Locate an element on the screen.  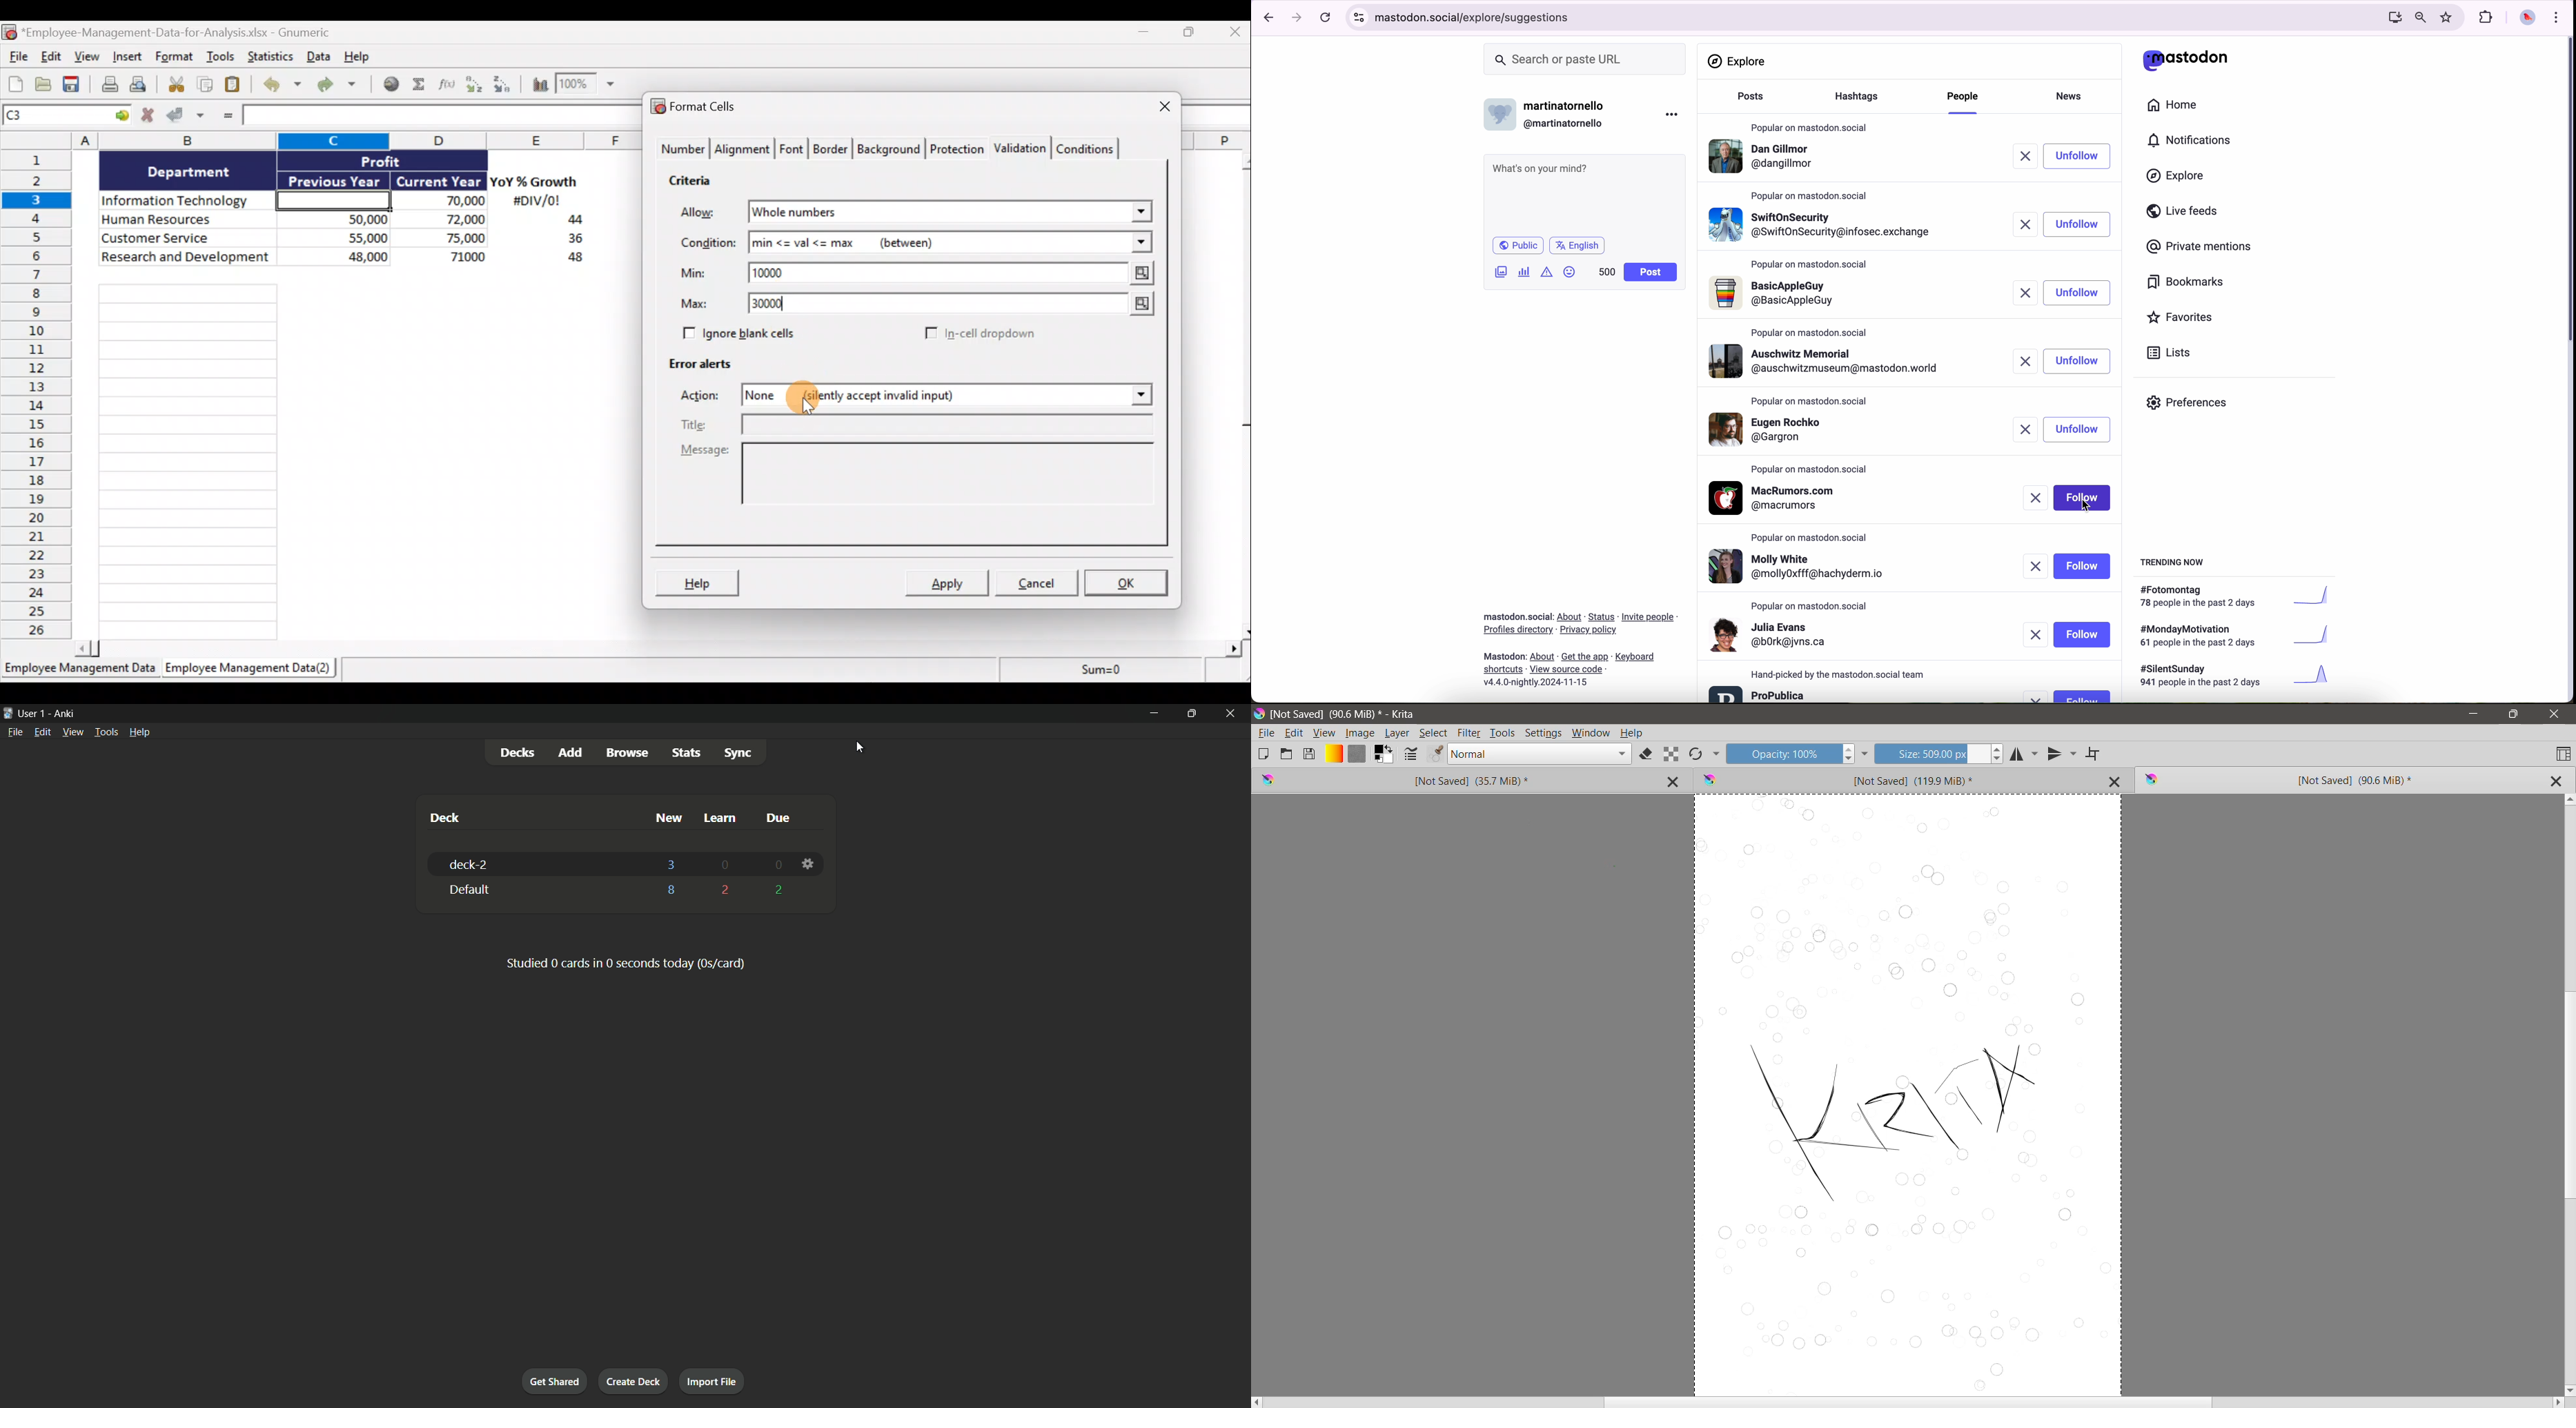
Undo last action is located at coordinates (284, 85).